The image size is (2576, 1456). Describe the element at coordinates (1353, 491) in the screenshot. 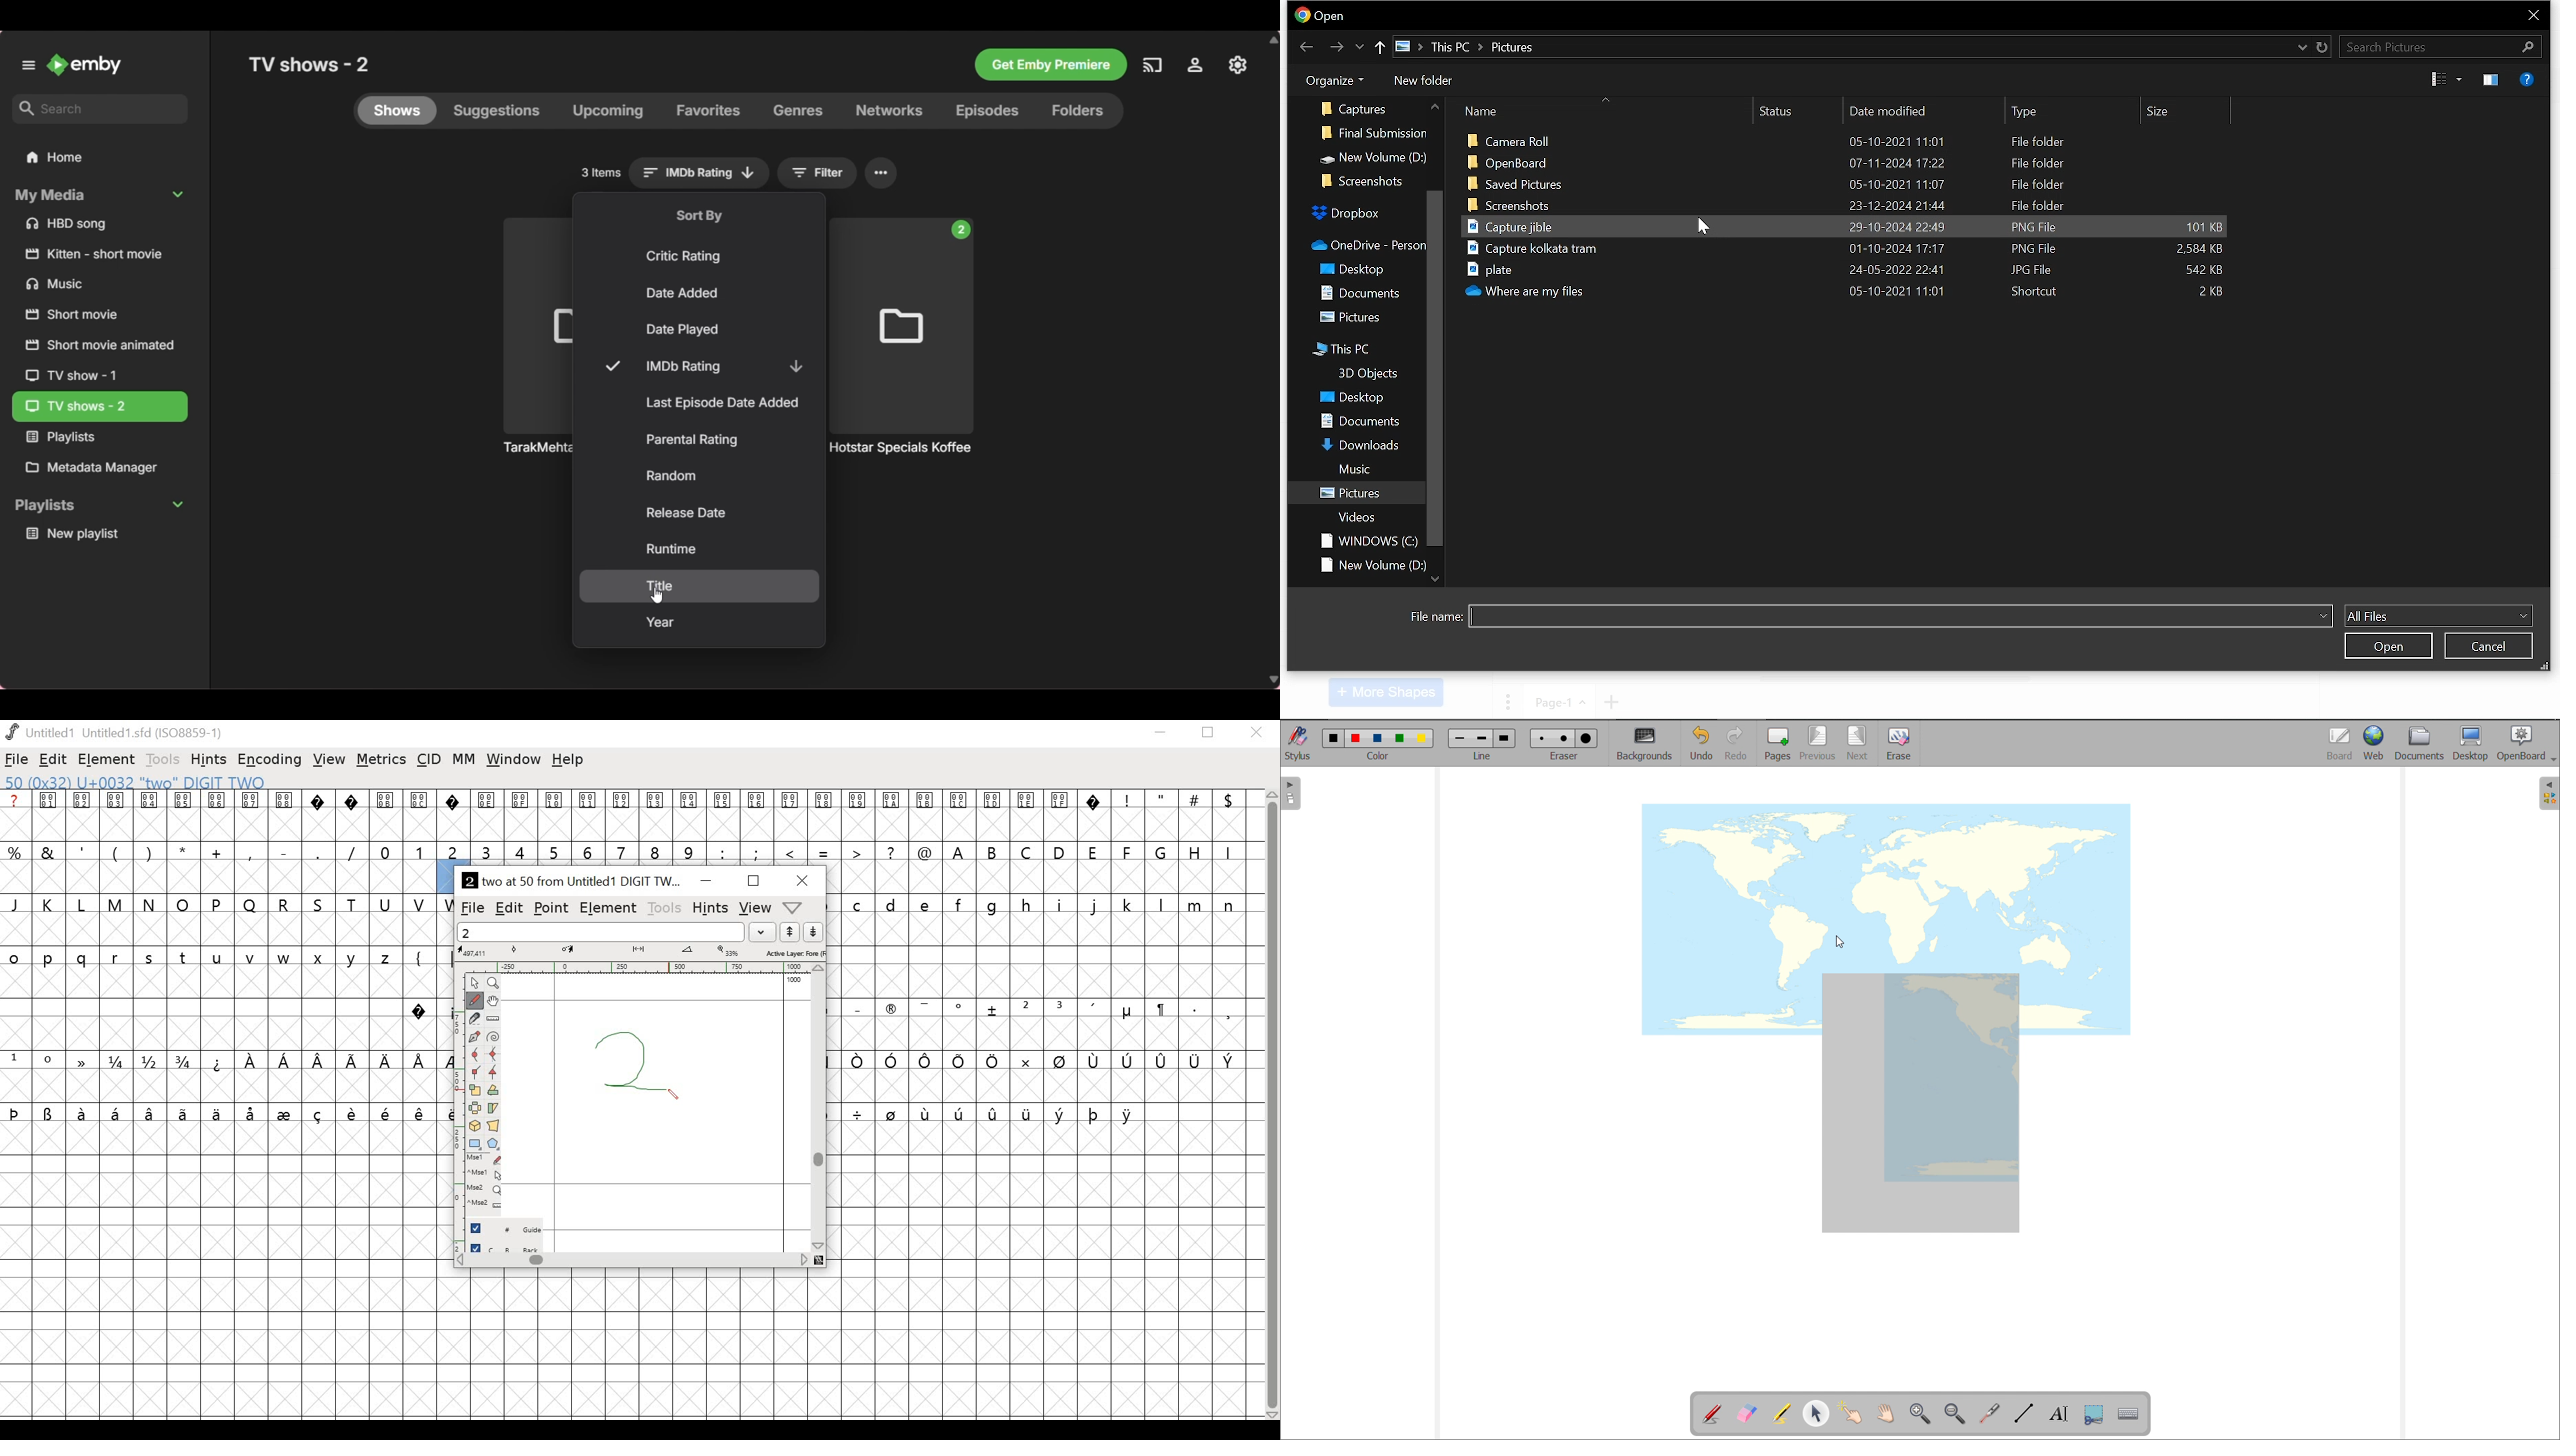

I see `folders` at that location.